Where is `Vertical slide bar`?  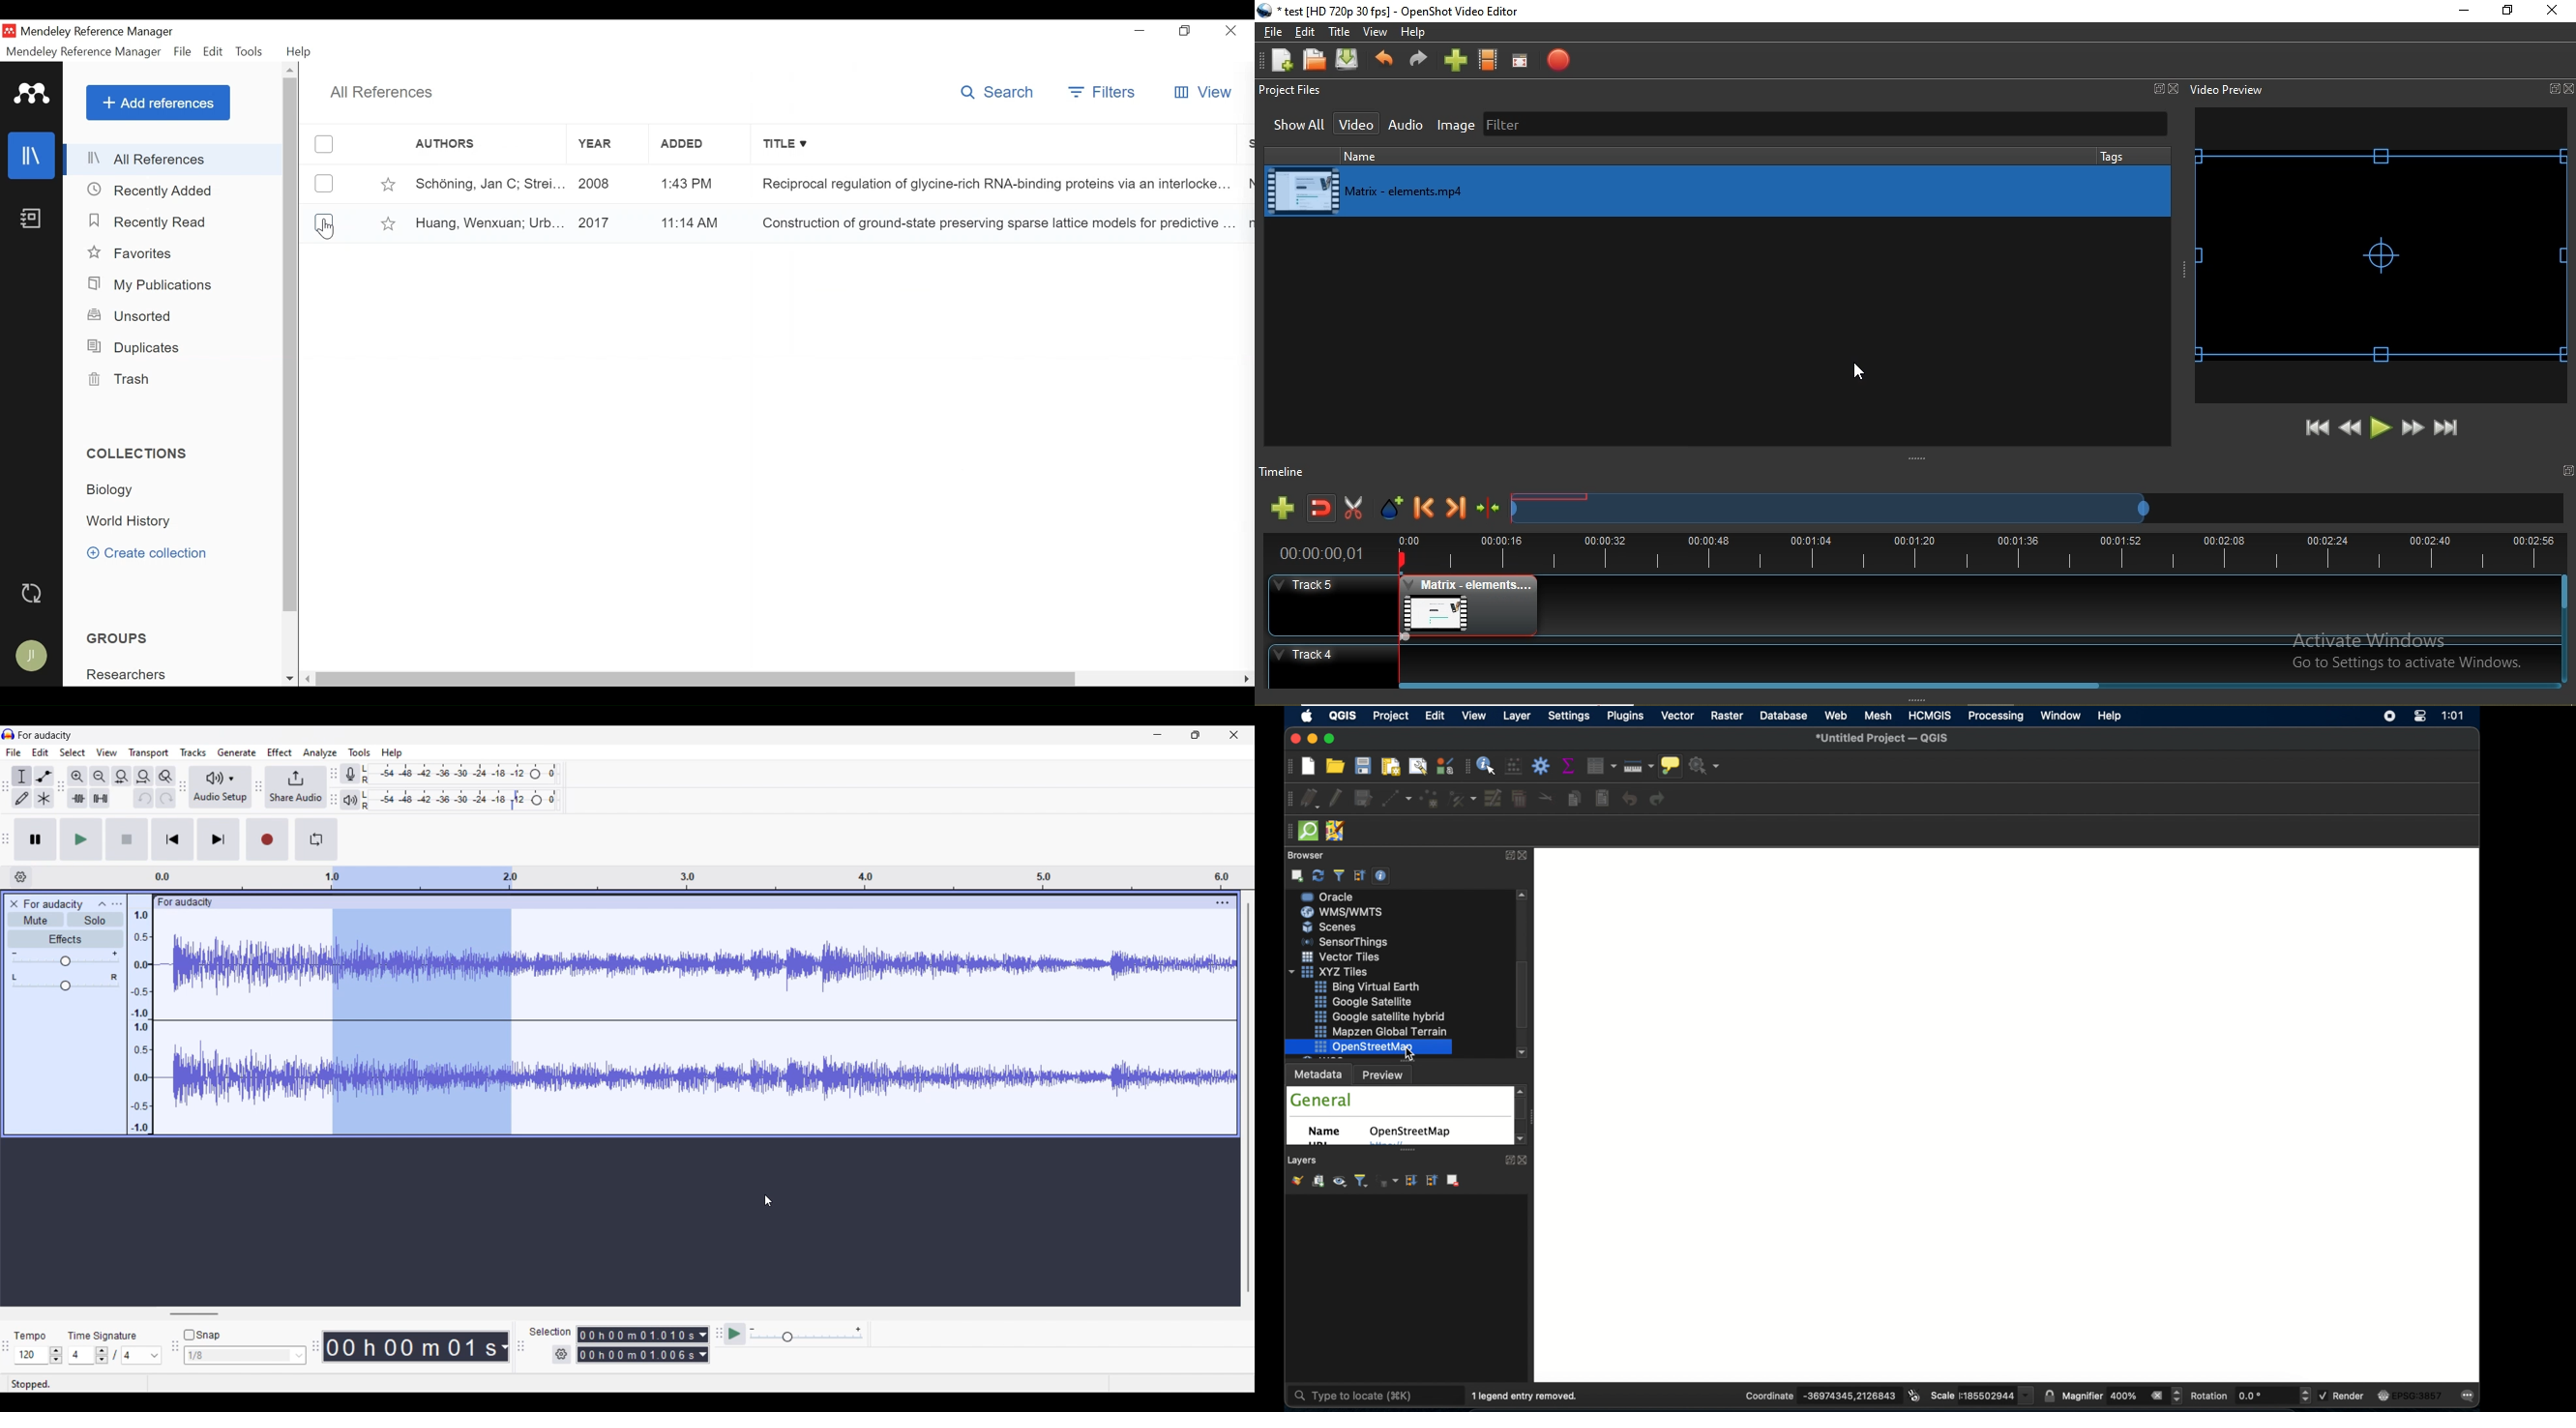
Vertical slide bar is located at coordinates (1249, 1097).